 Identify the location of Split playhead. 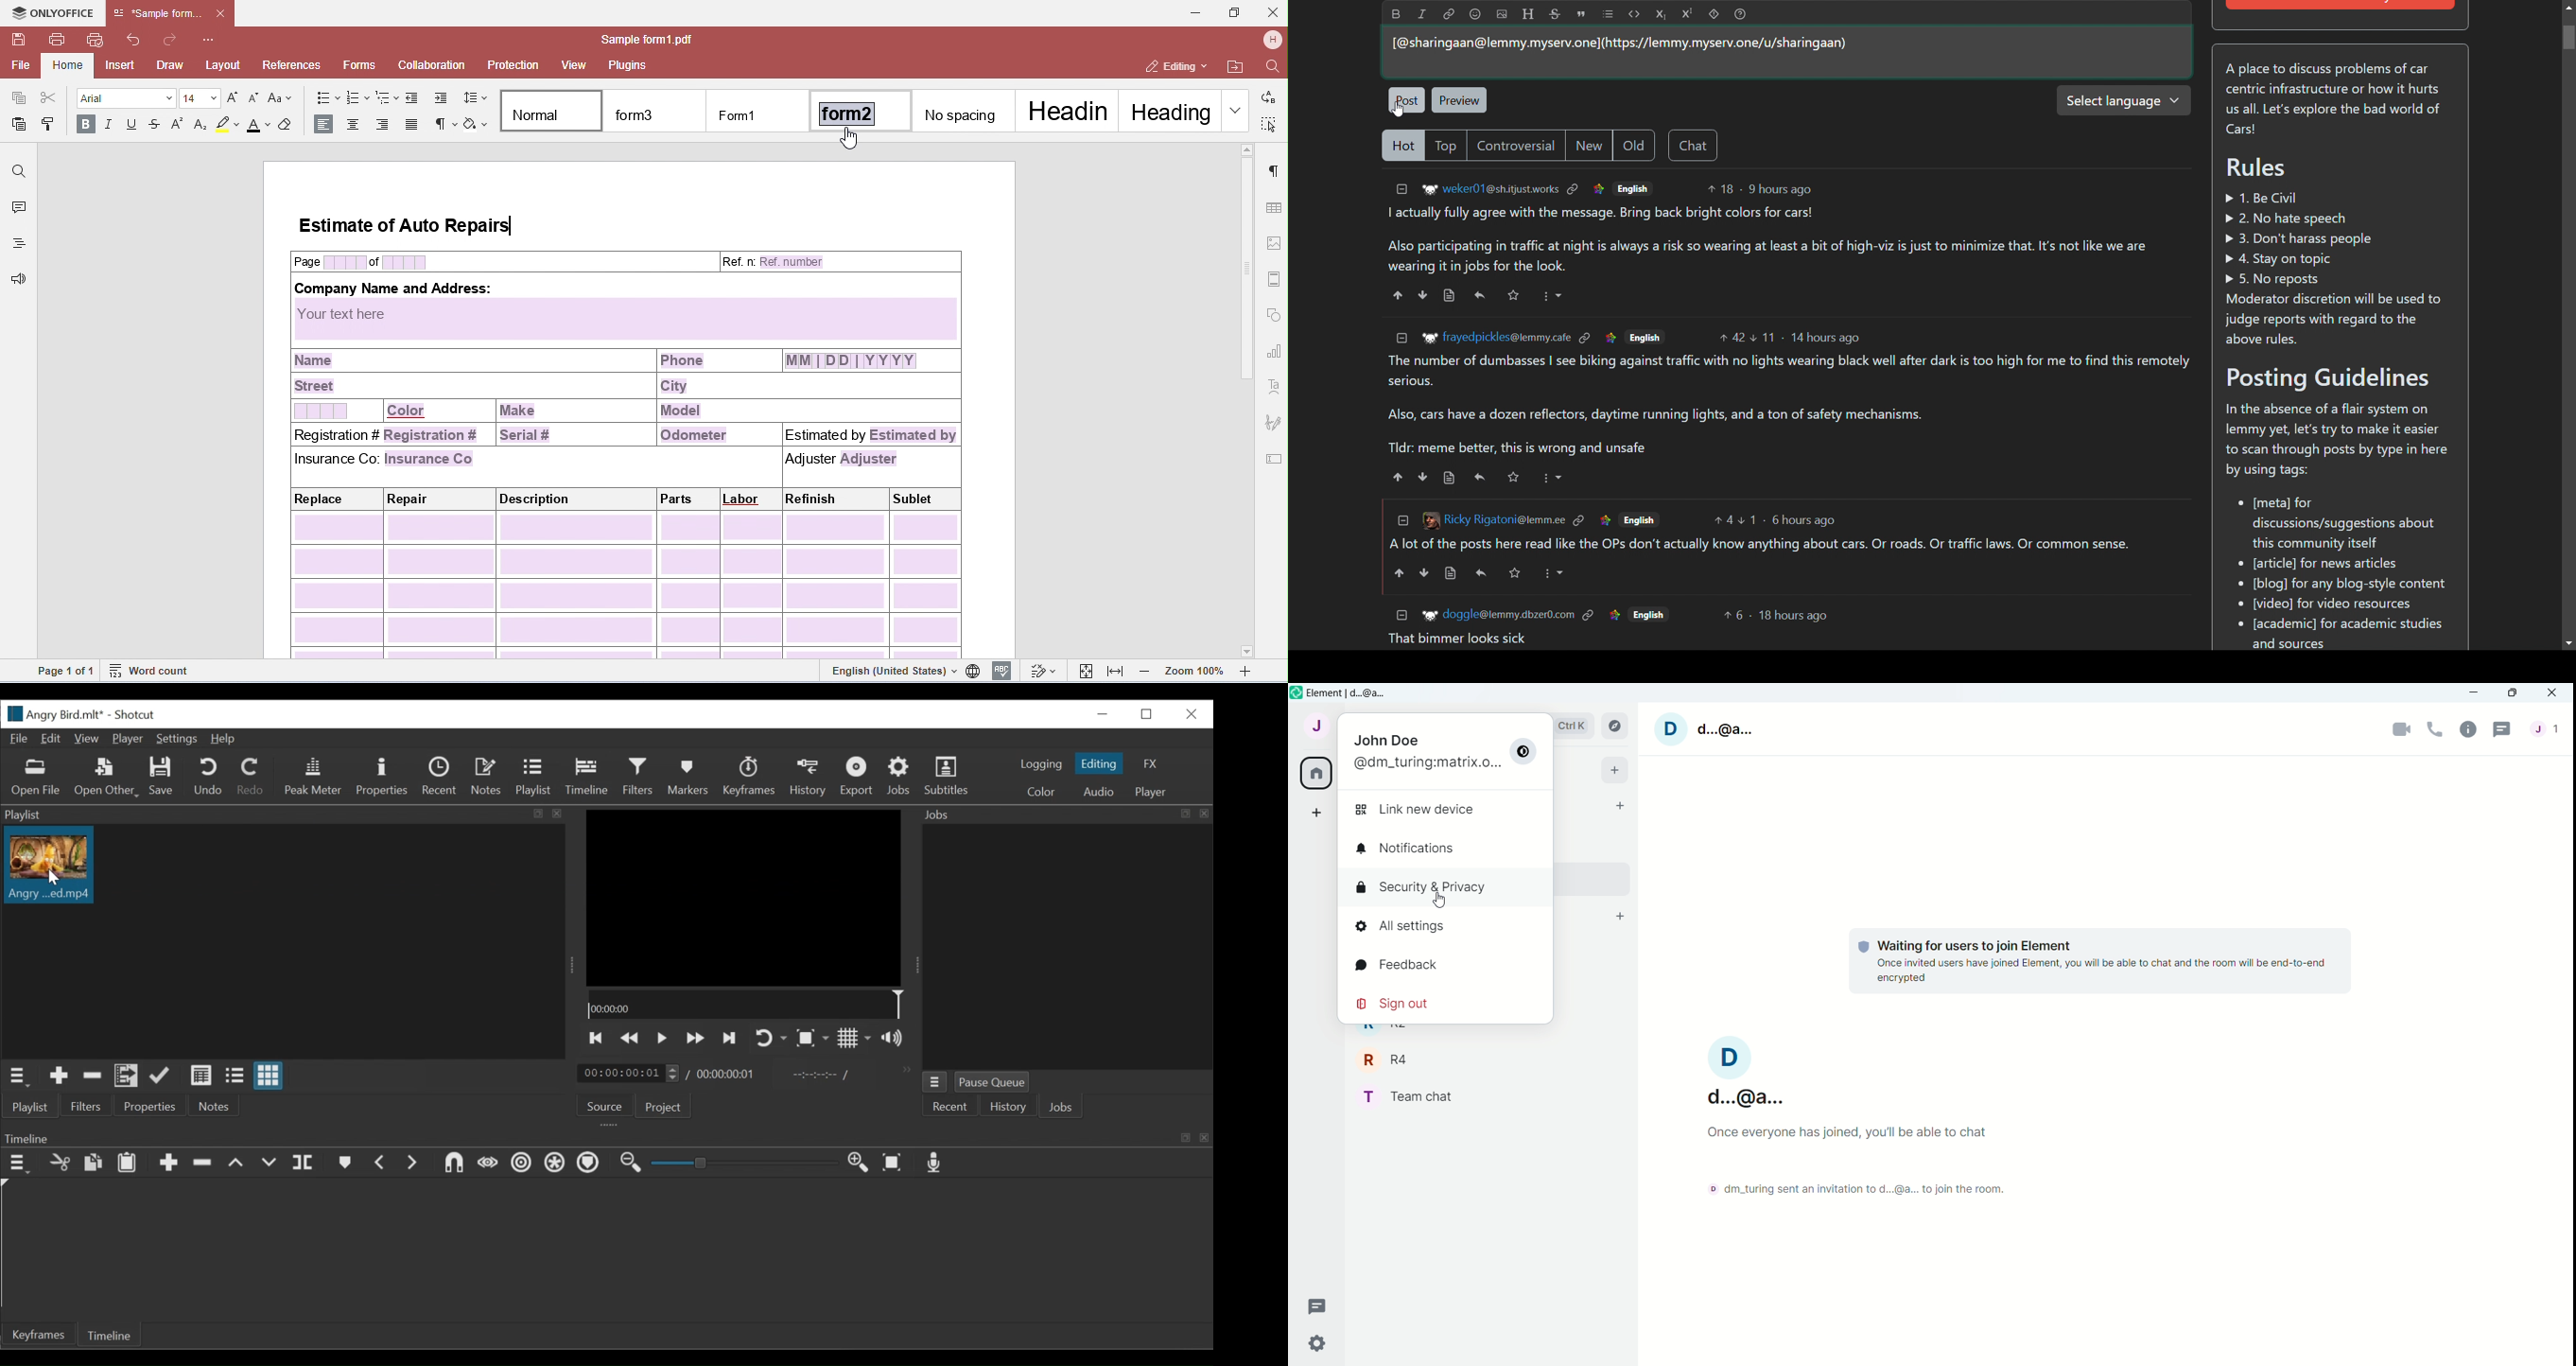
(304, 1163).